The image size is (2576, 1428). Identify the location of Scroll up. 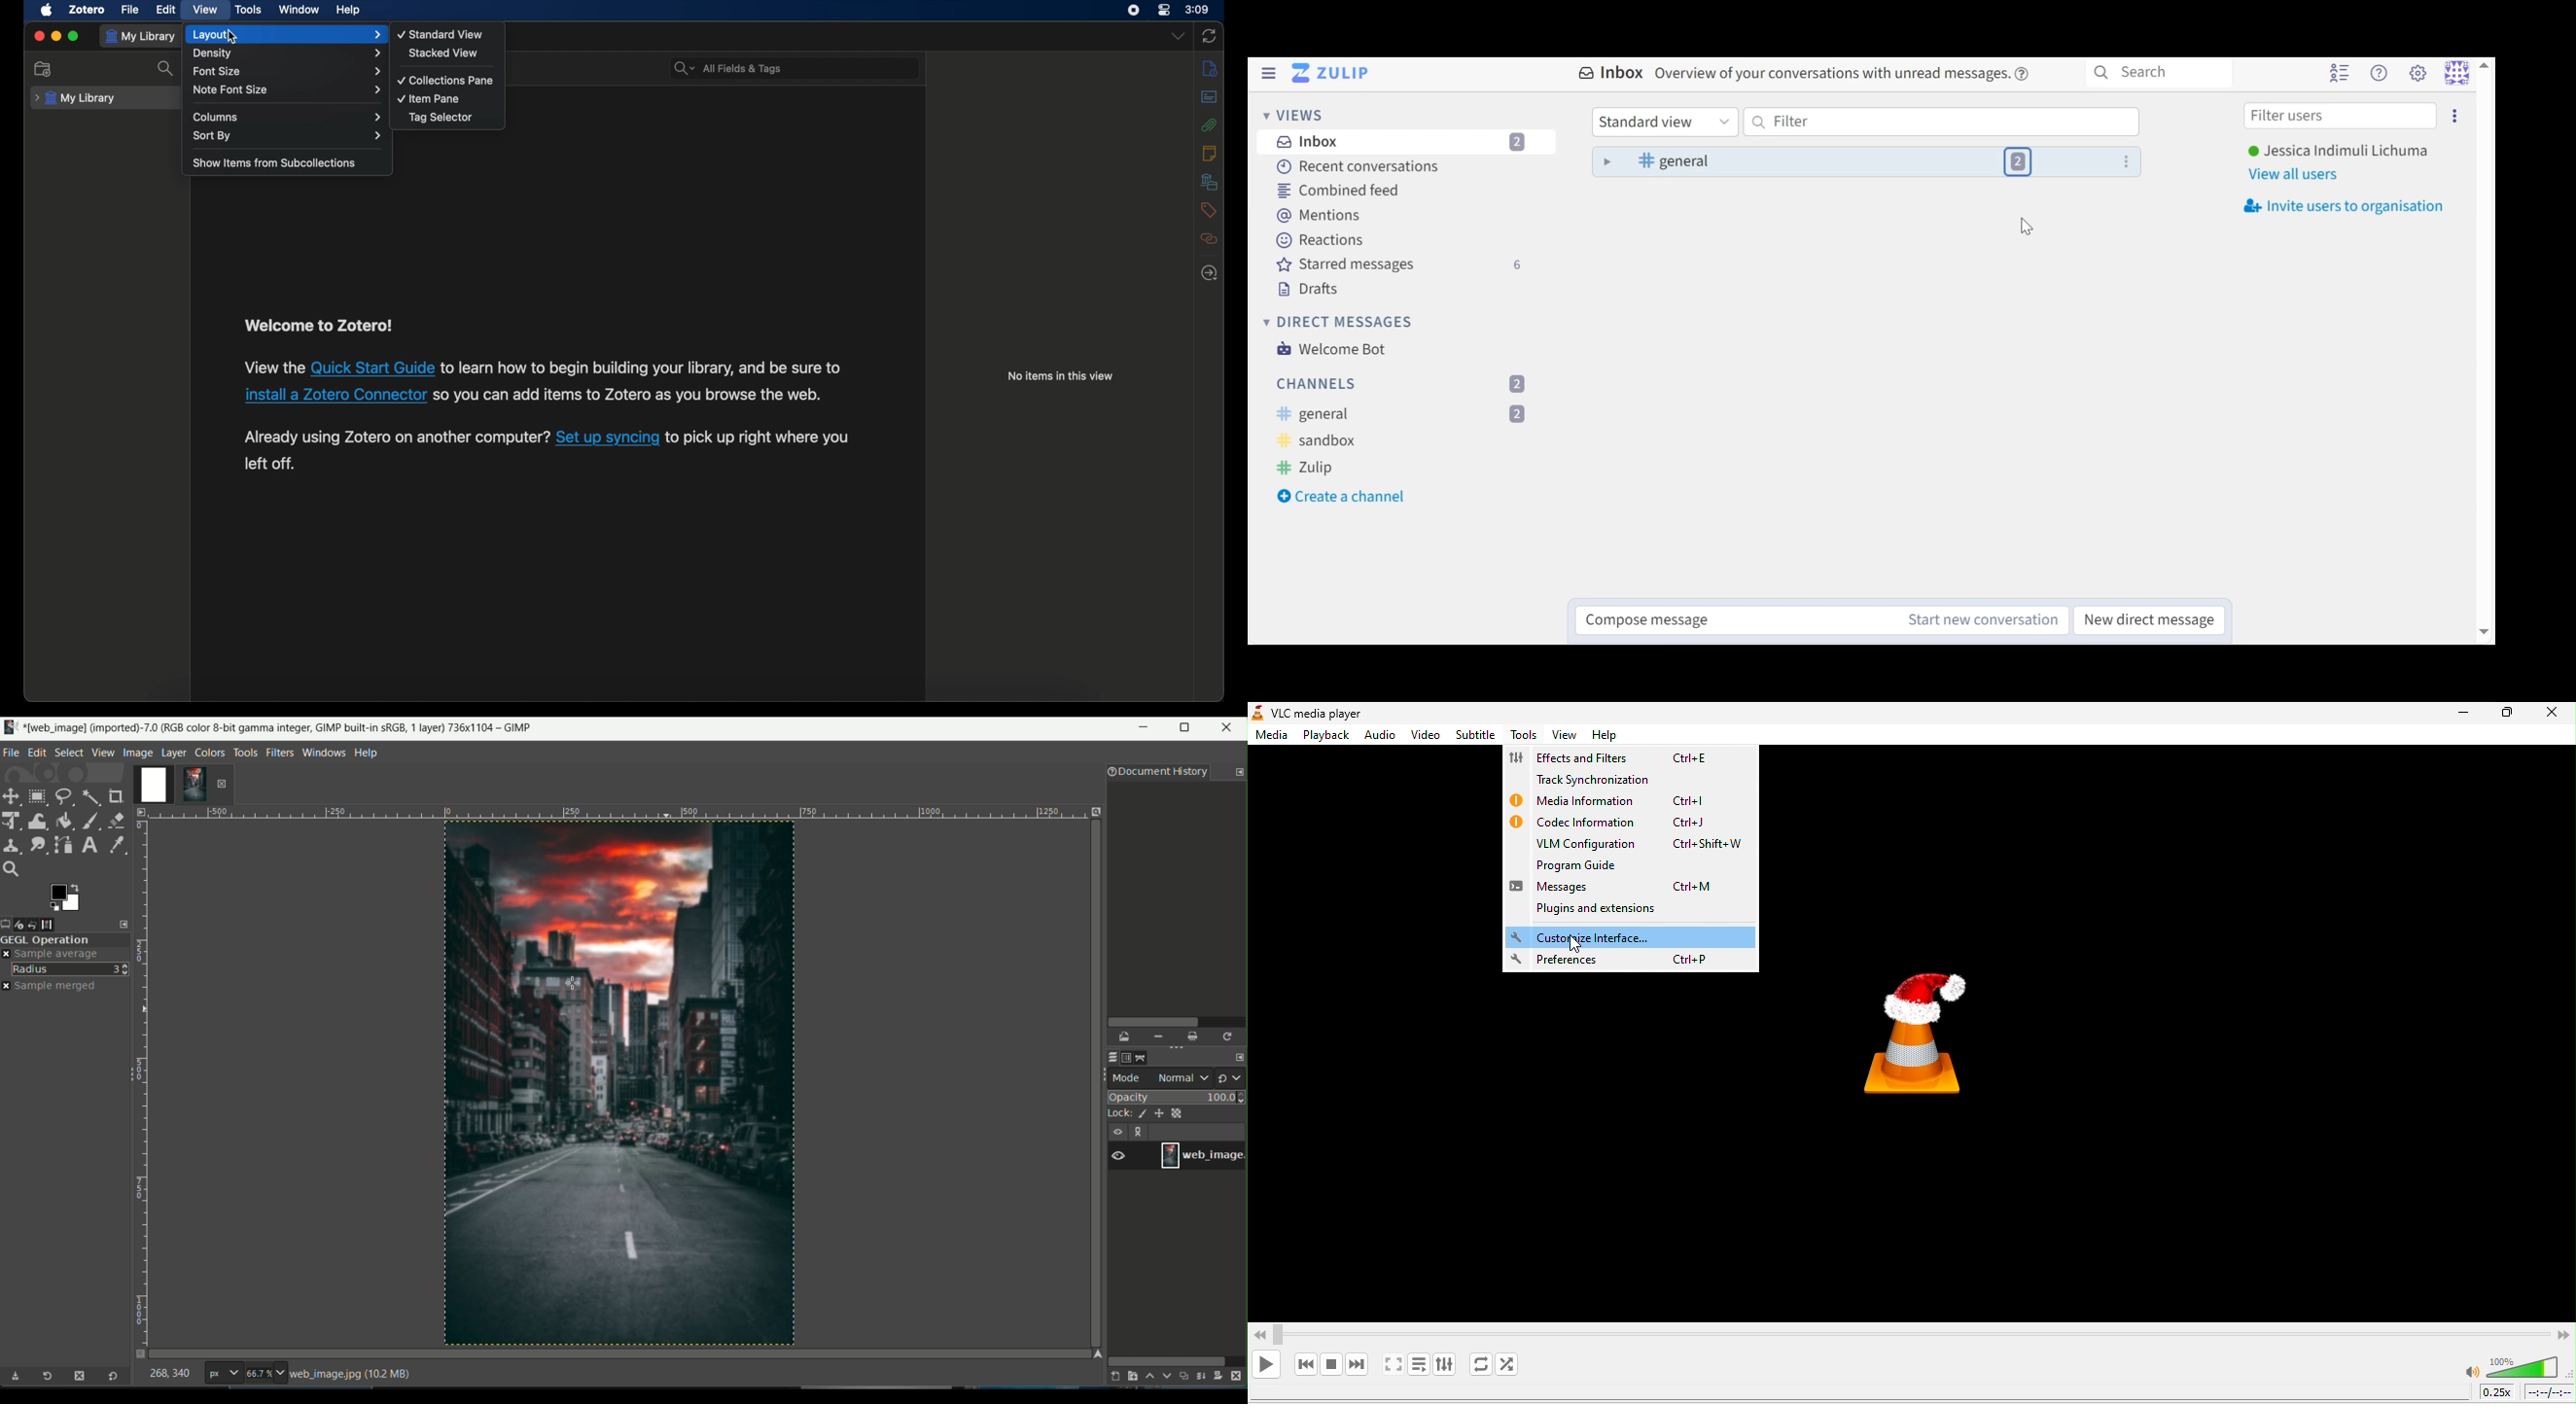
(2485, 67).